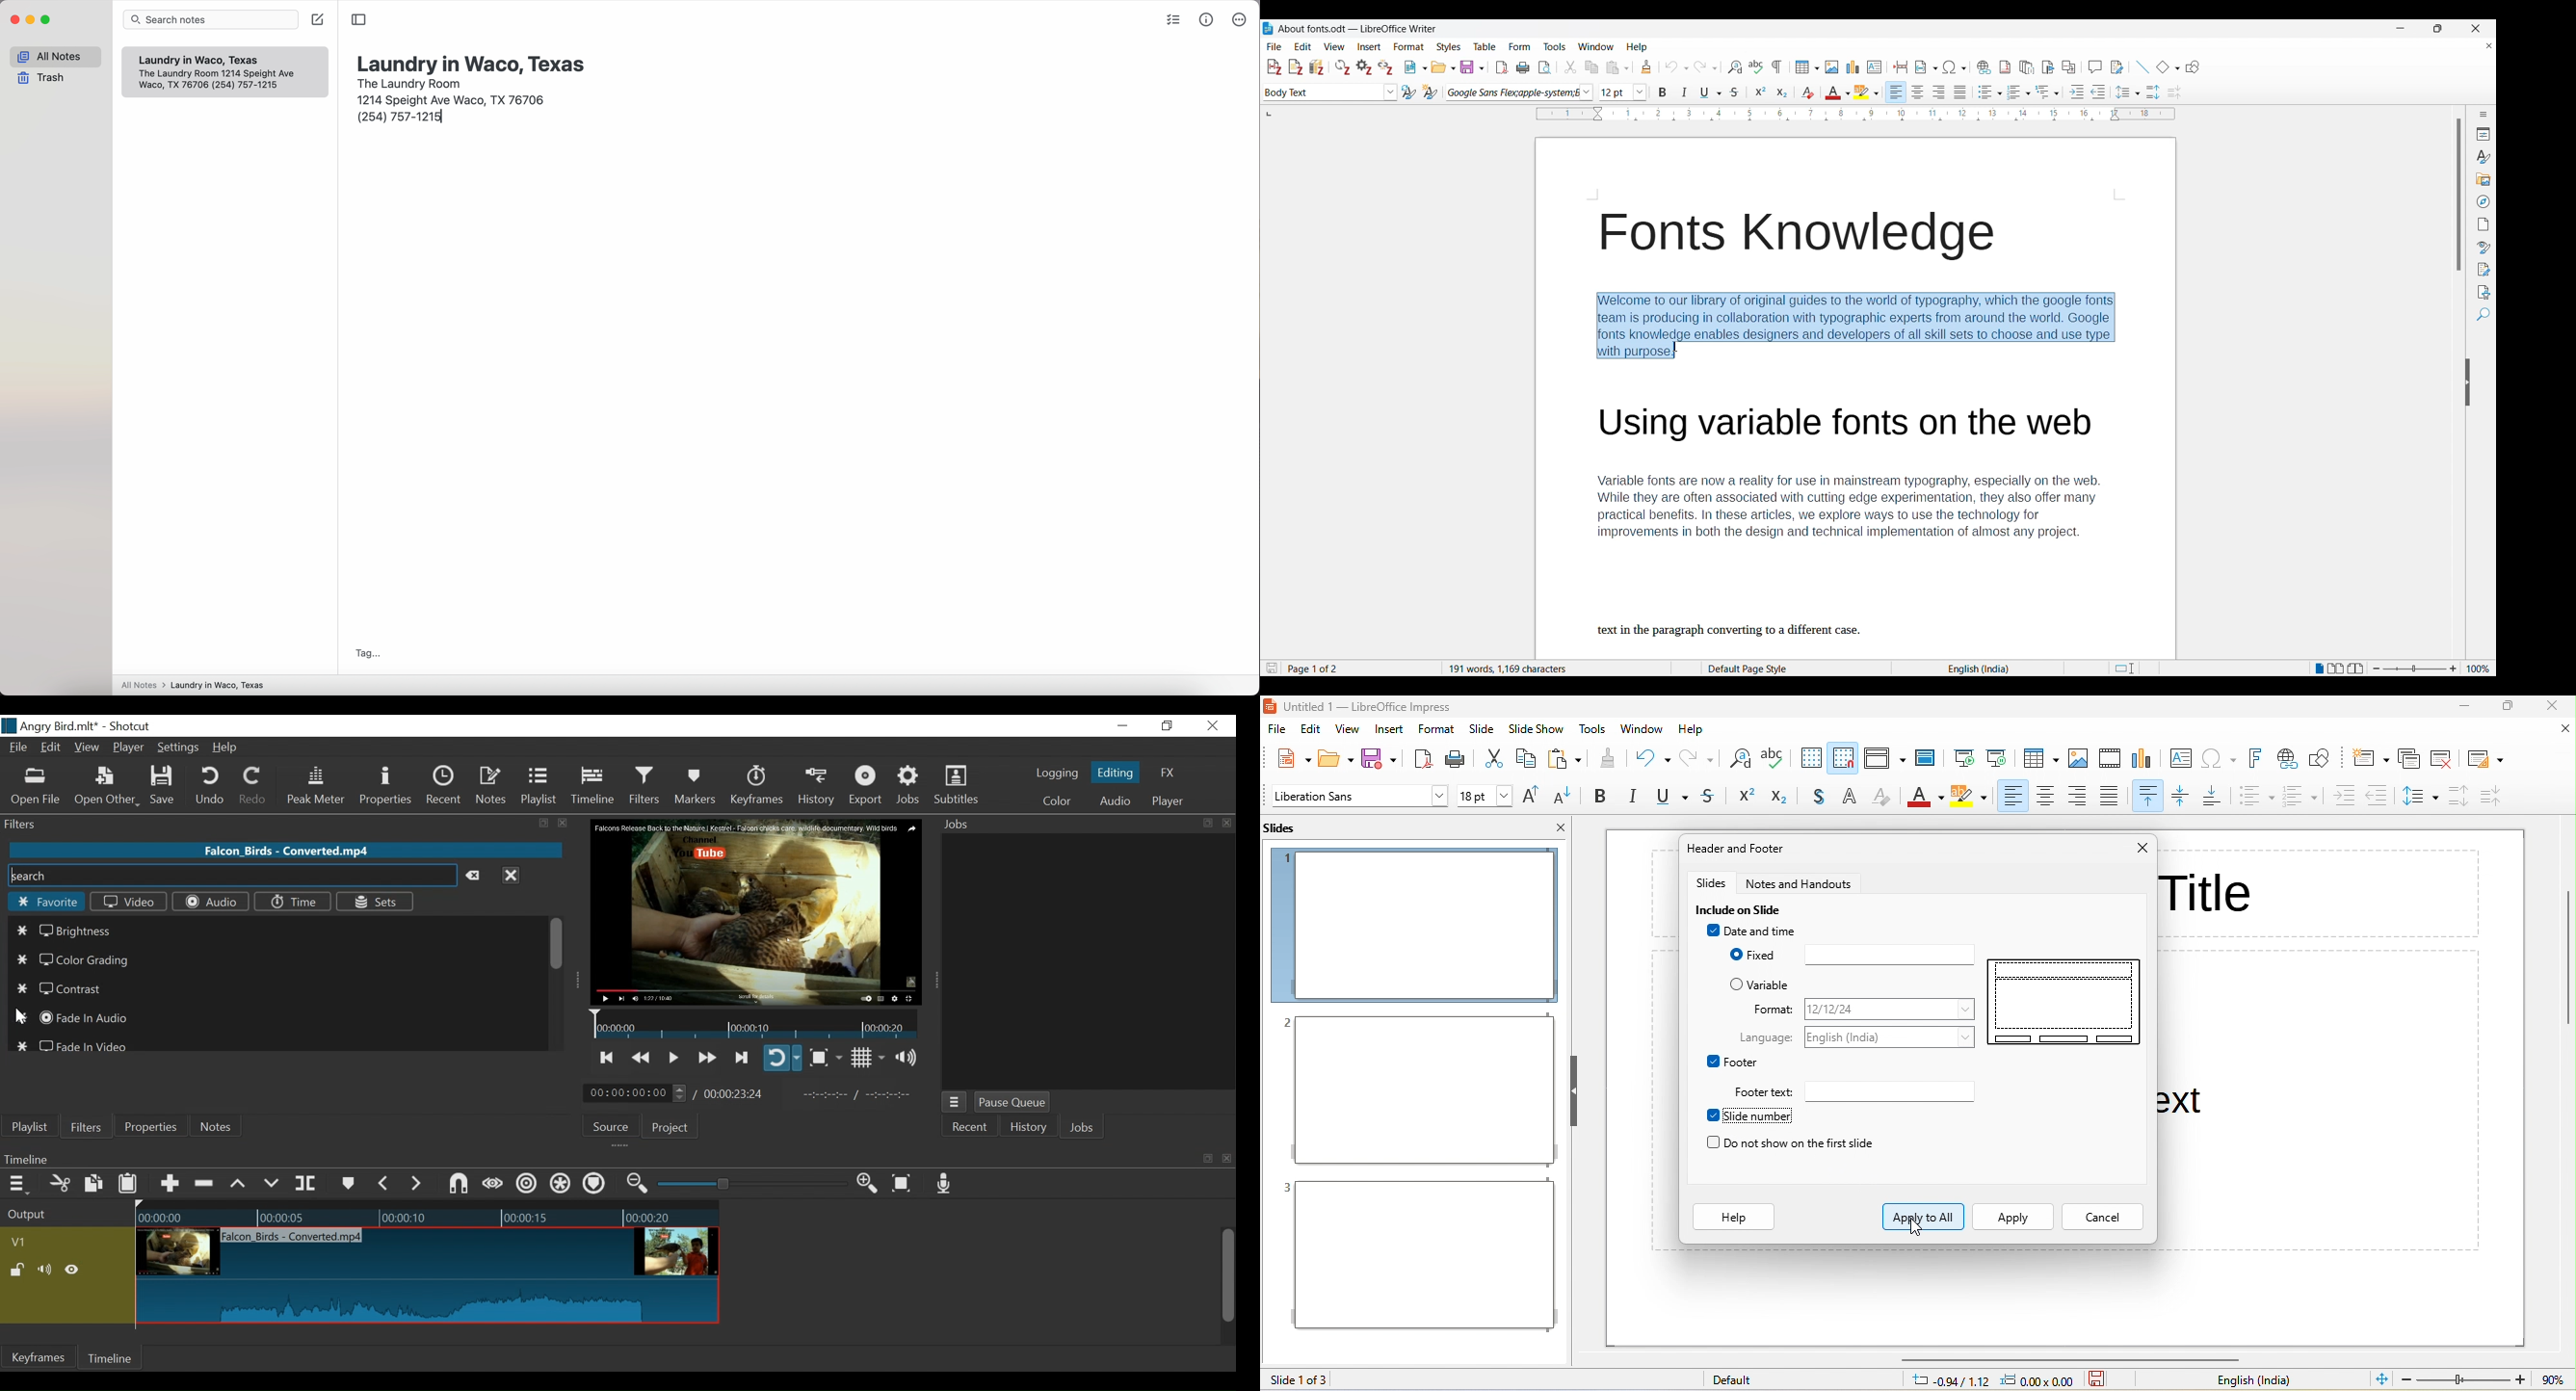 The height and width of the screenshot is (1400, 2576). I want to click on Cut, so click(1570, 67).